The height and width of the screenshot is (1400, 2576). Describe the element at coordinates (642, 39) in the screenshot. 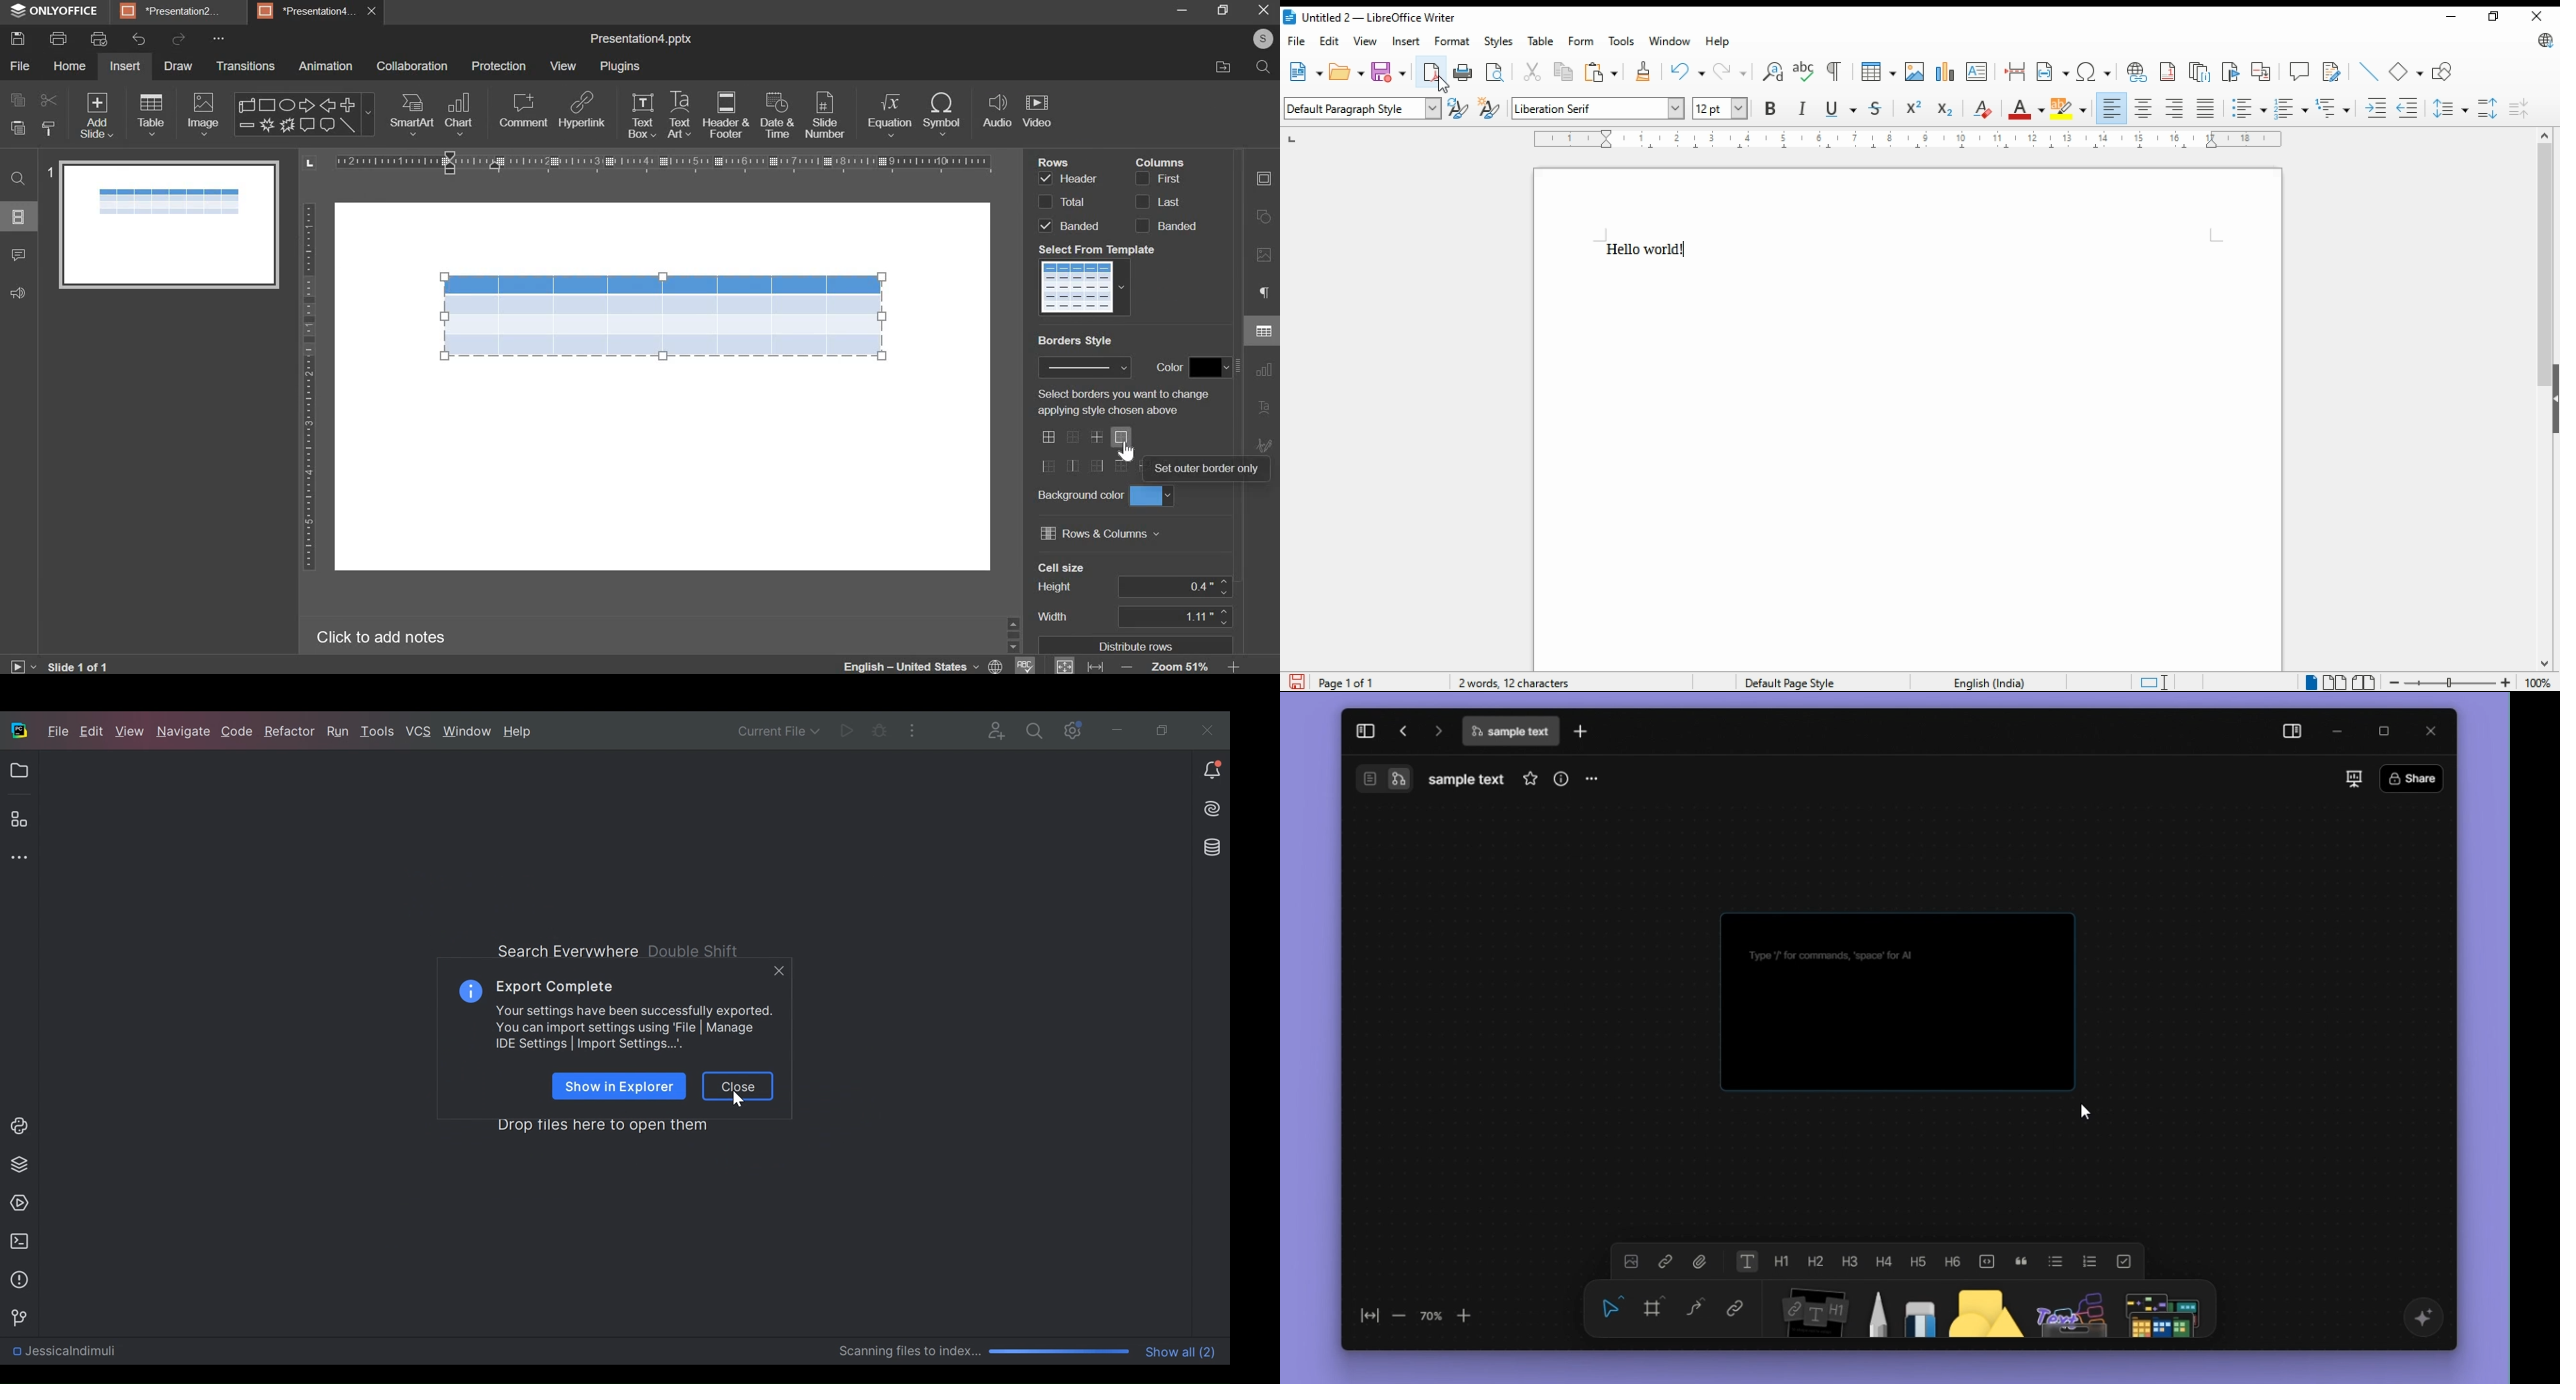

I see `presentation name` at that location.